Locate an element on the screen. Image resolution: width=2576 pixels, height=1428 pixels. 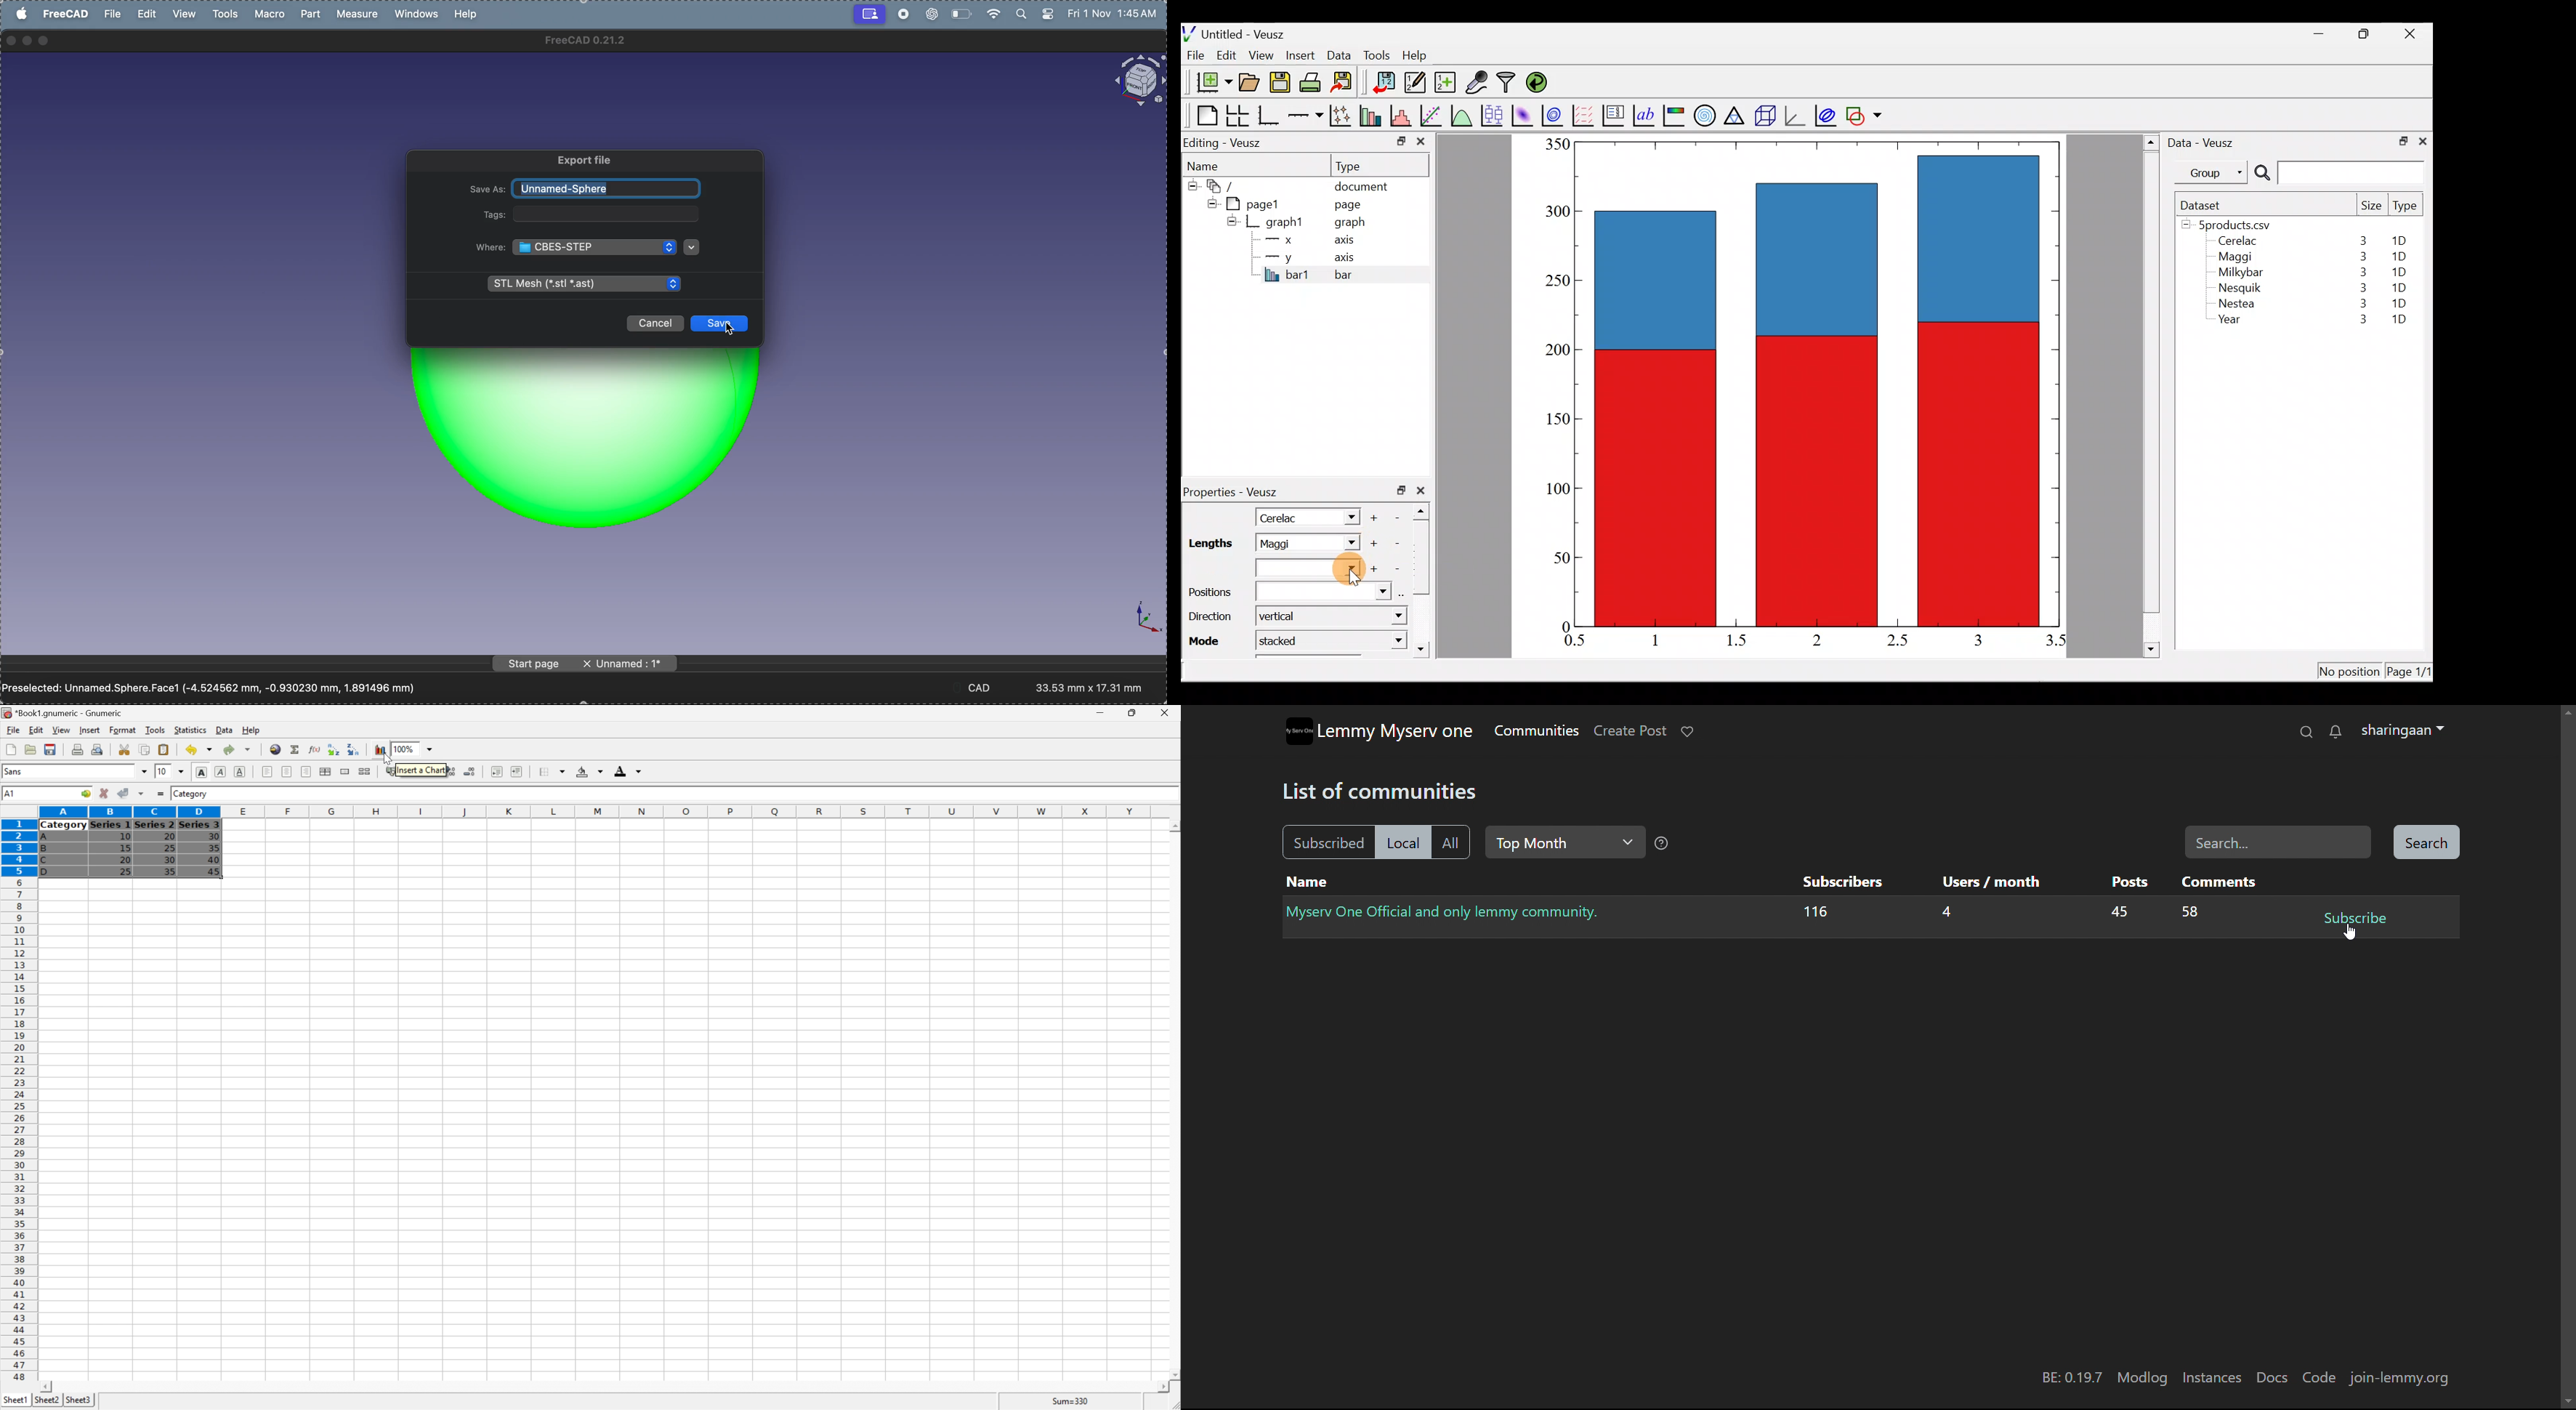
cad is located at coordinates (985, 688).